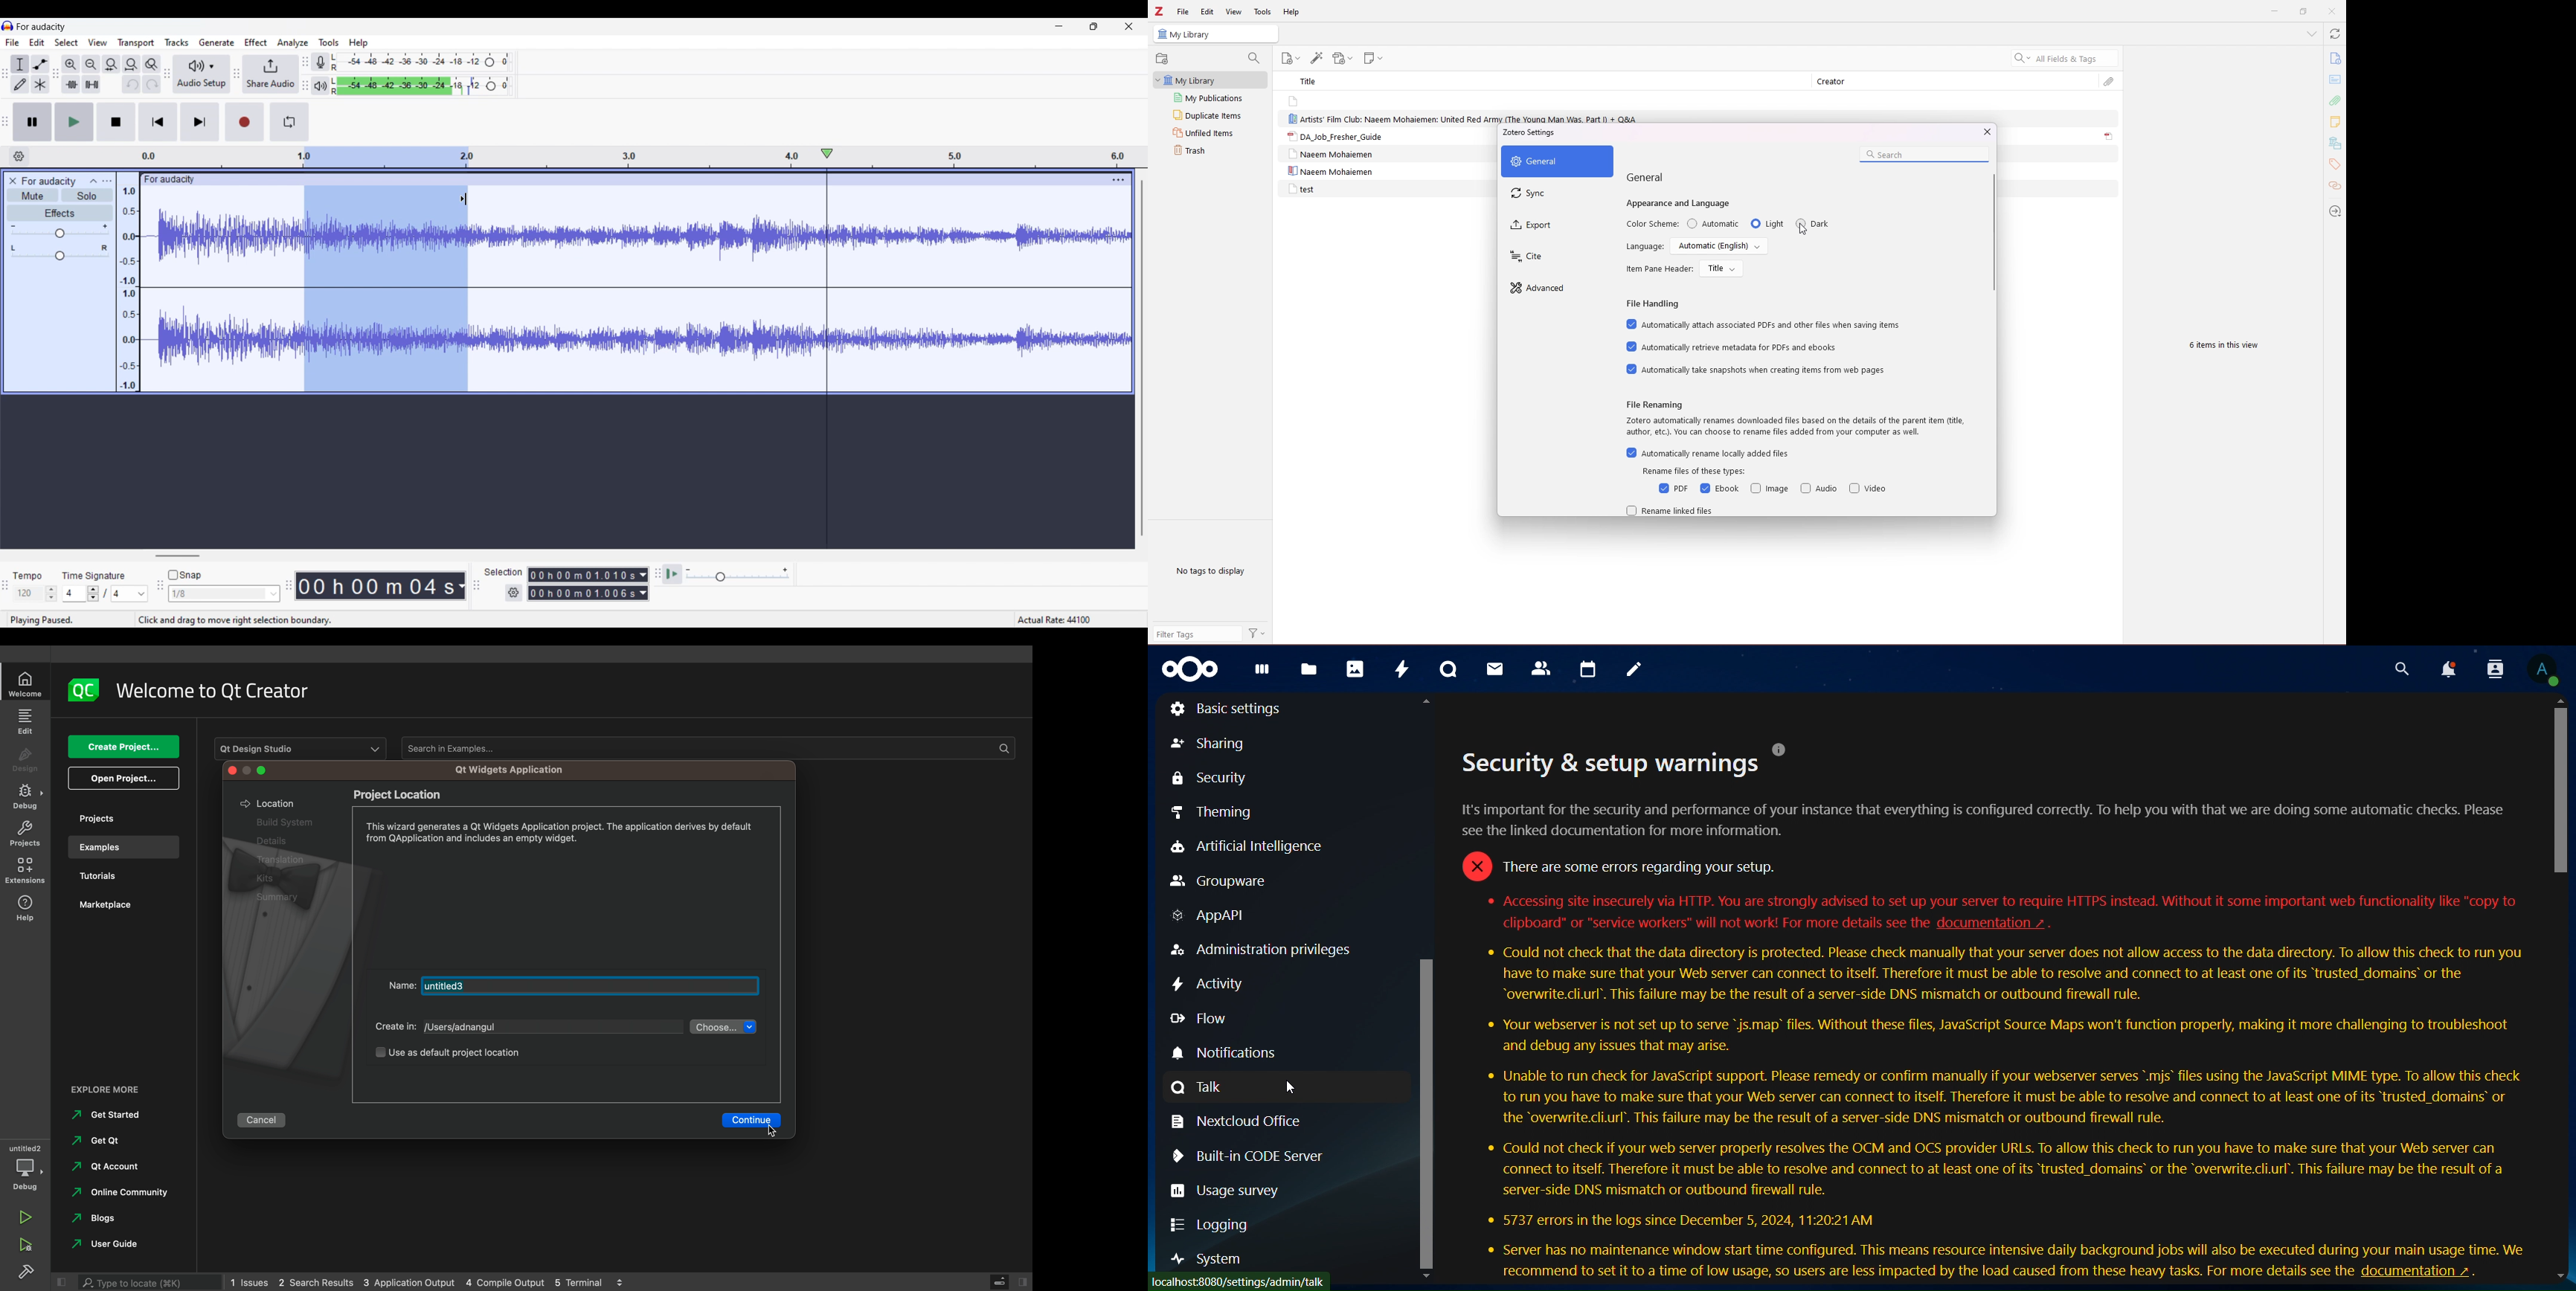 This screenshot has width=2576, height=1316. What do you see at coordinates (1200, 1018) in the screenshot?
I see `flow` at bounding box center [1200, 1018].